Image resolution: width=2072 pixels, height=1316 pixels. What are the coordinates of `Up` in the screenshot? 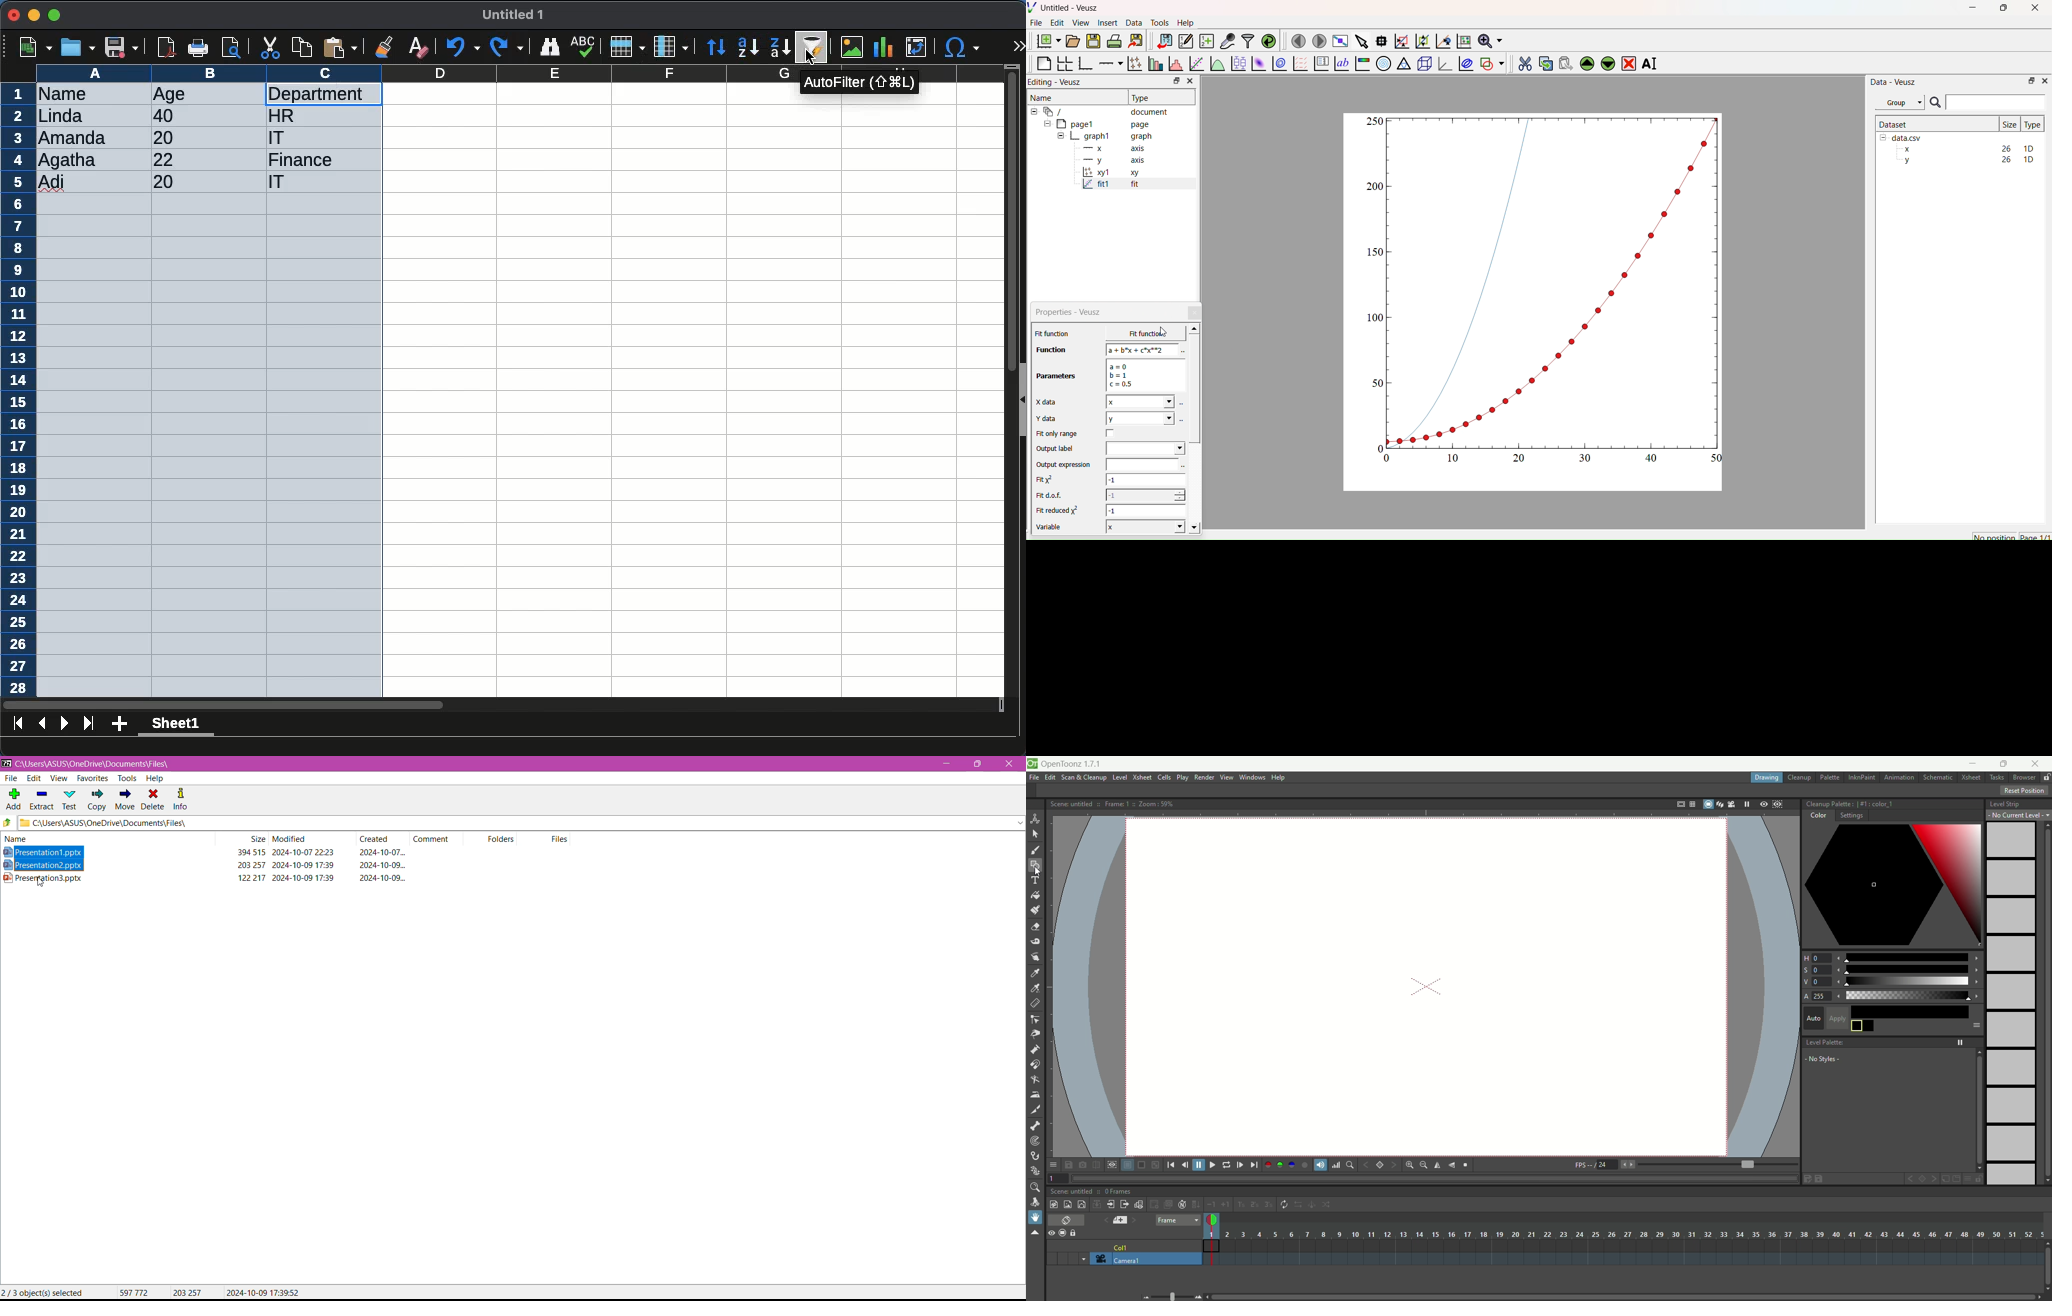 It's located at (1585, 62).